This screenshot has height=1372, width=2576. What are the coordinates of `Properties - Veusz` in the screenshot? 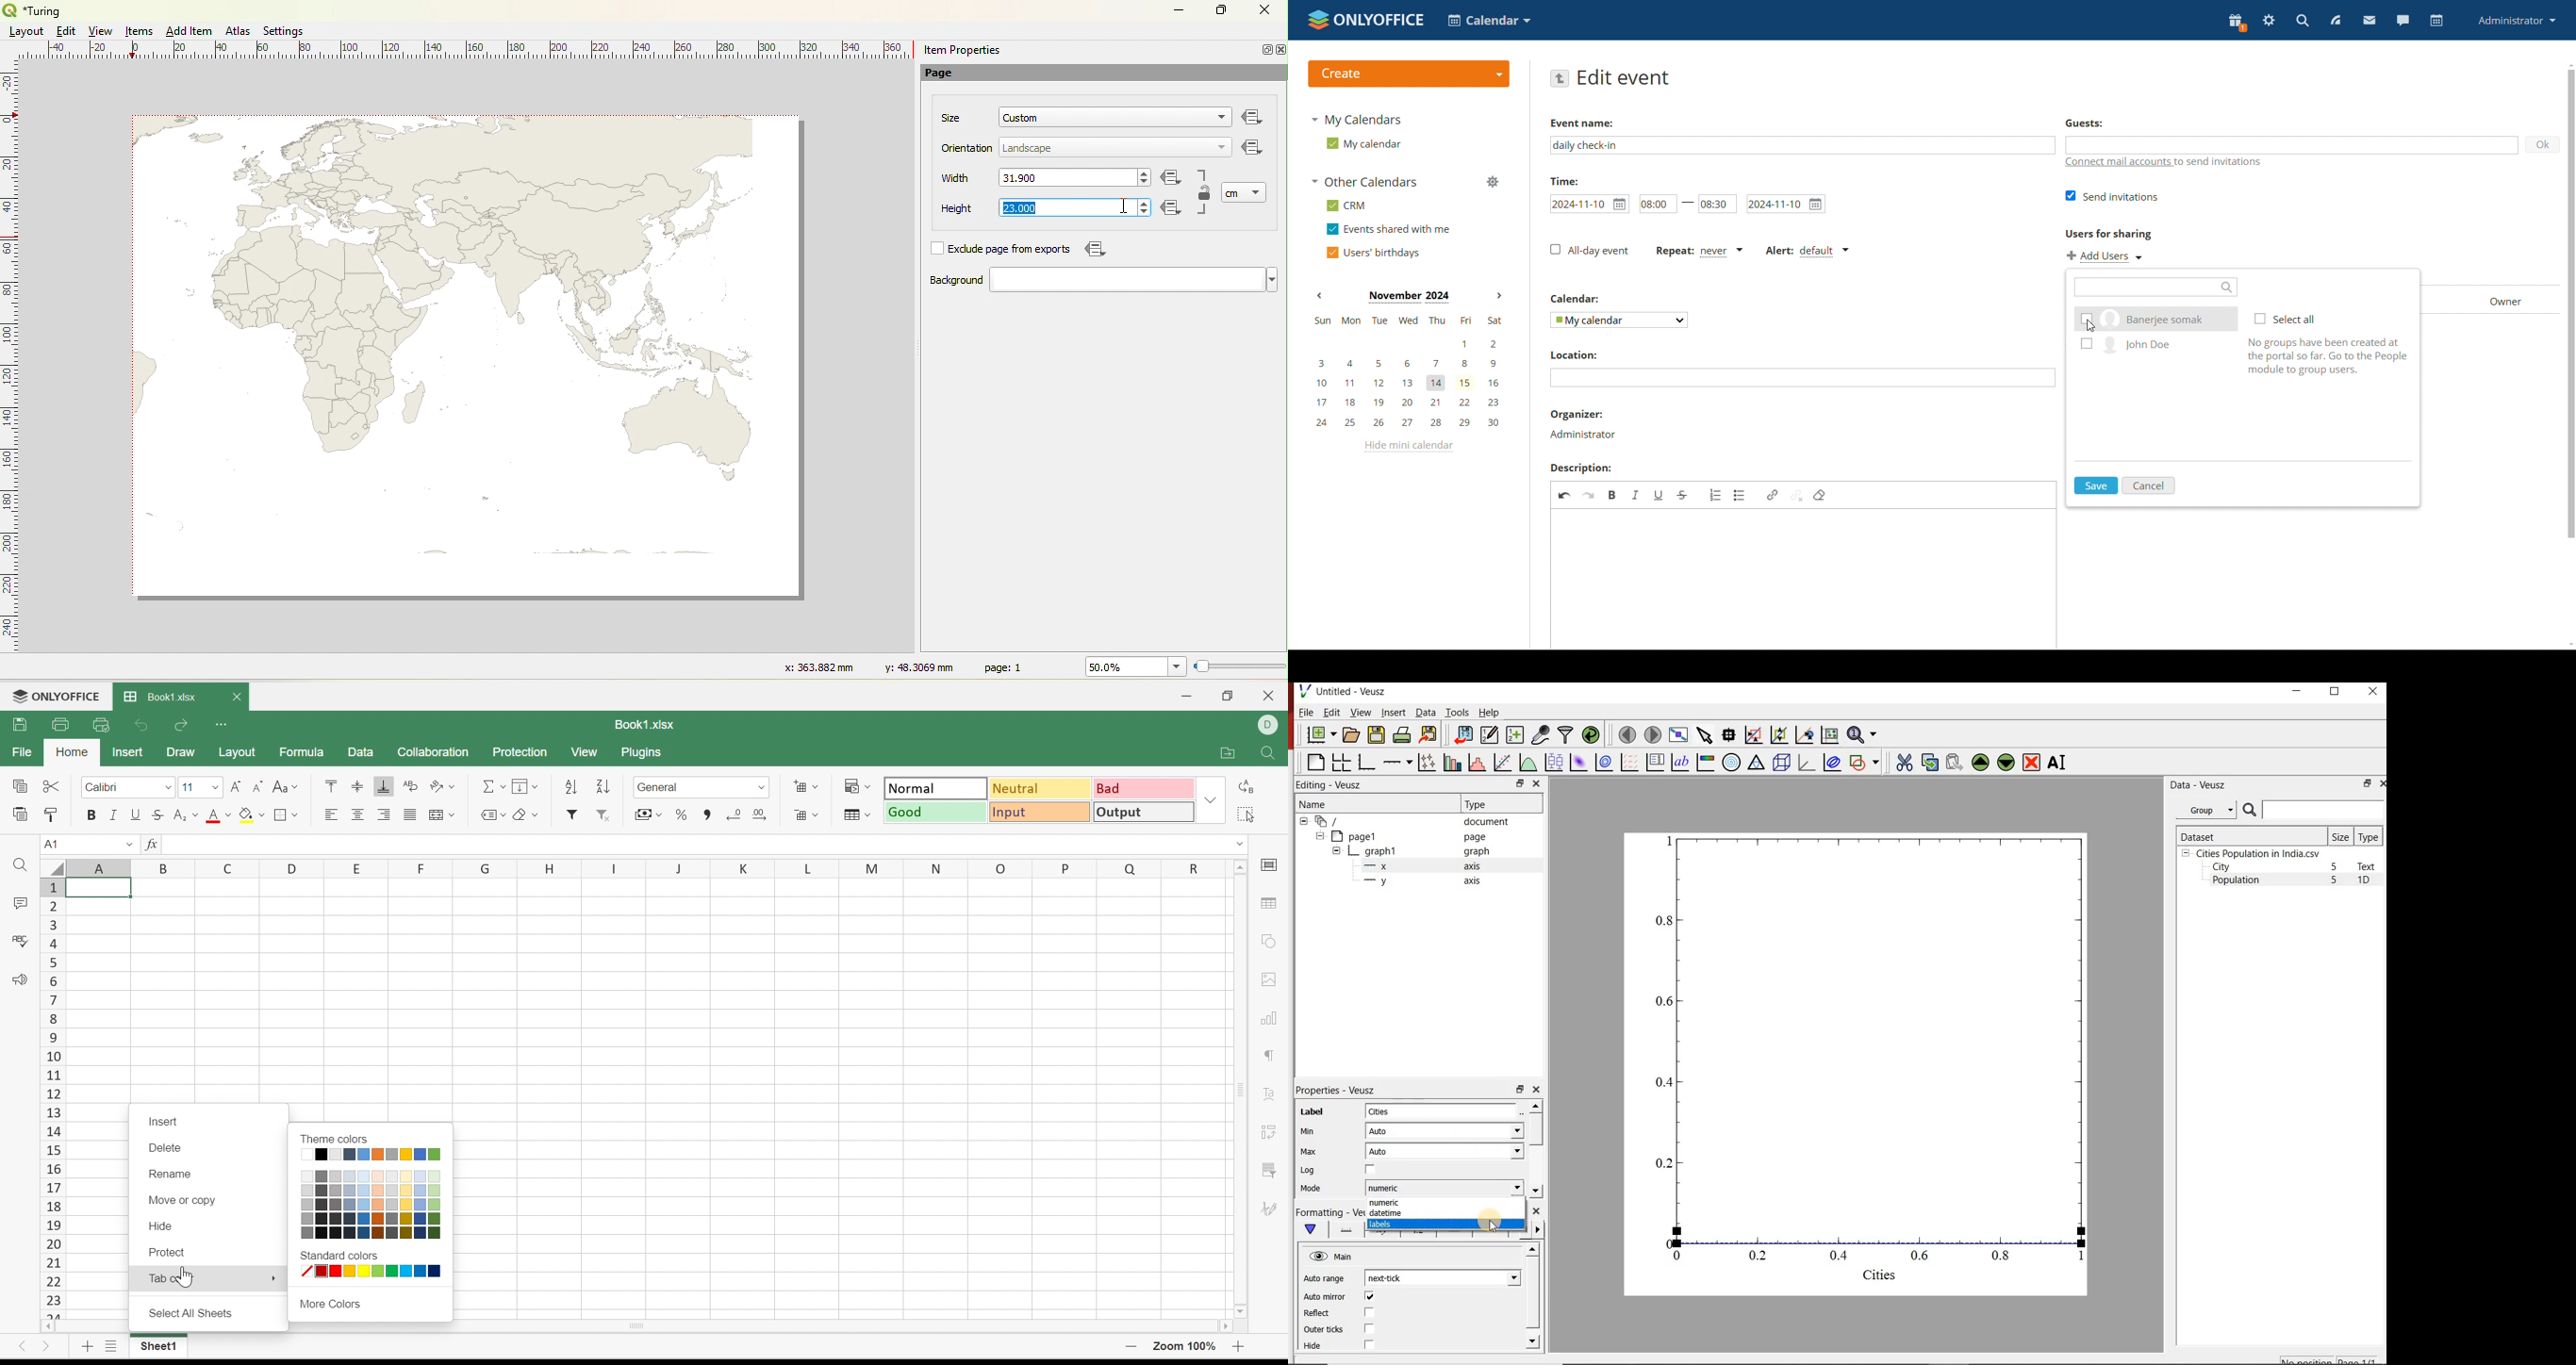 It's located at (1335, 1090).